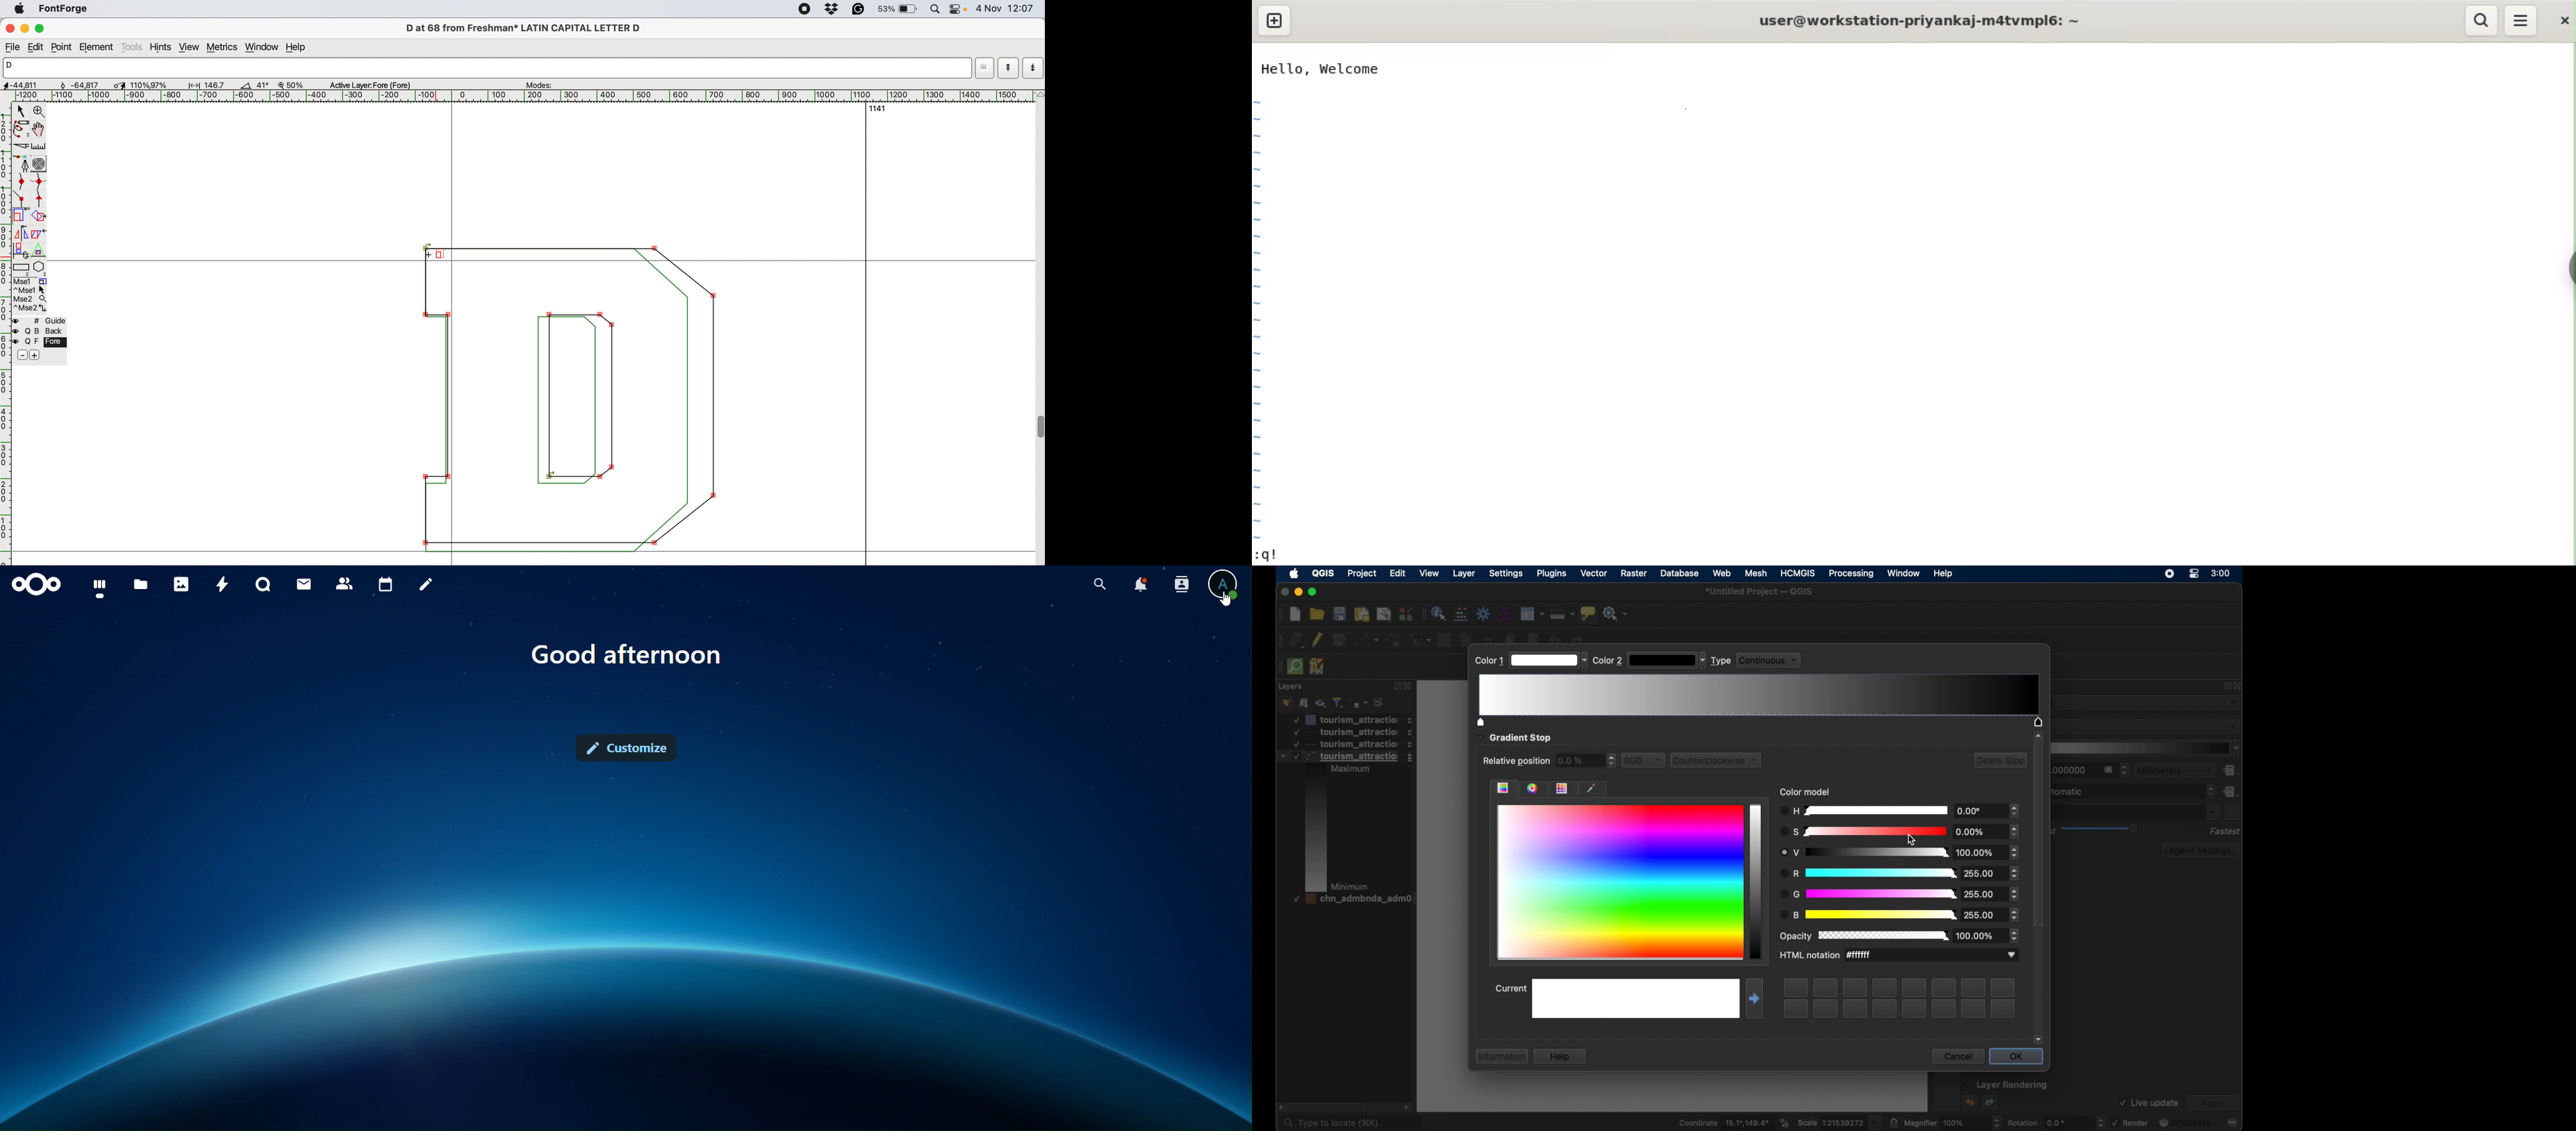 The height and width of the screenshot is (1148, 2576). I want to click on layer 1, so click(1352, 719).